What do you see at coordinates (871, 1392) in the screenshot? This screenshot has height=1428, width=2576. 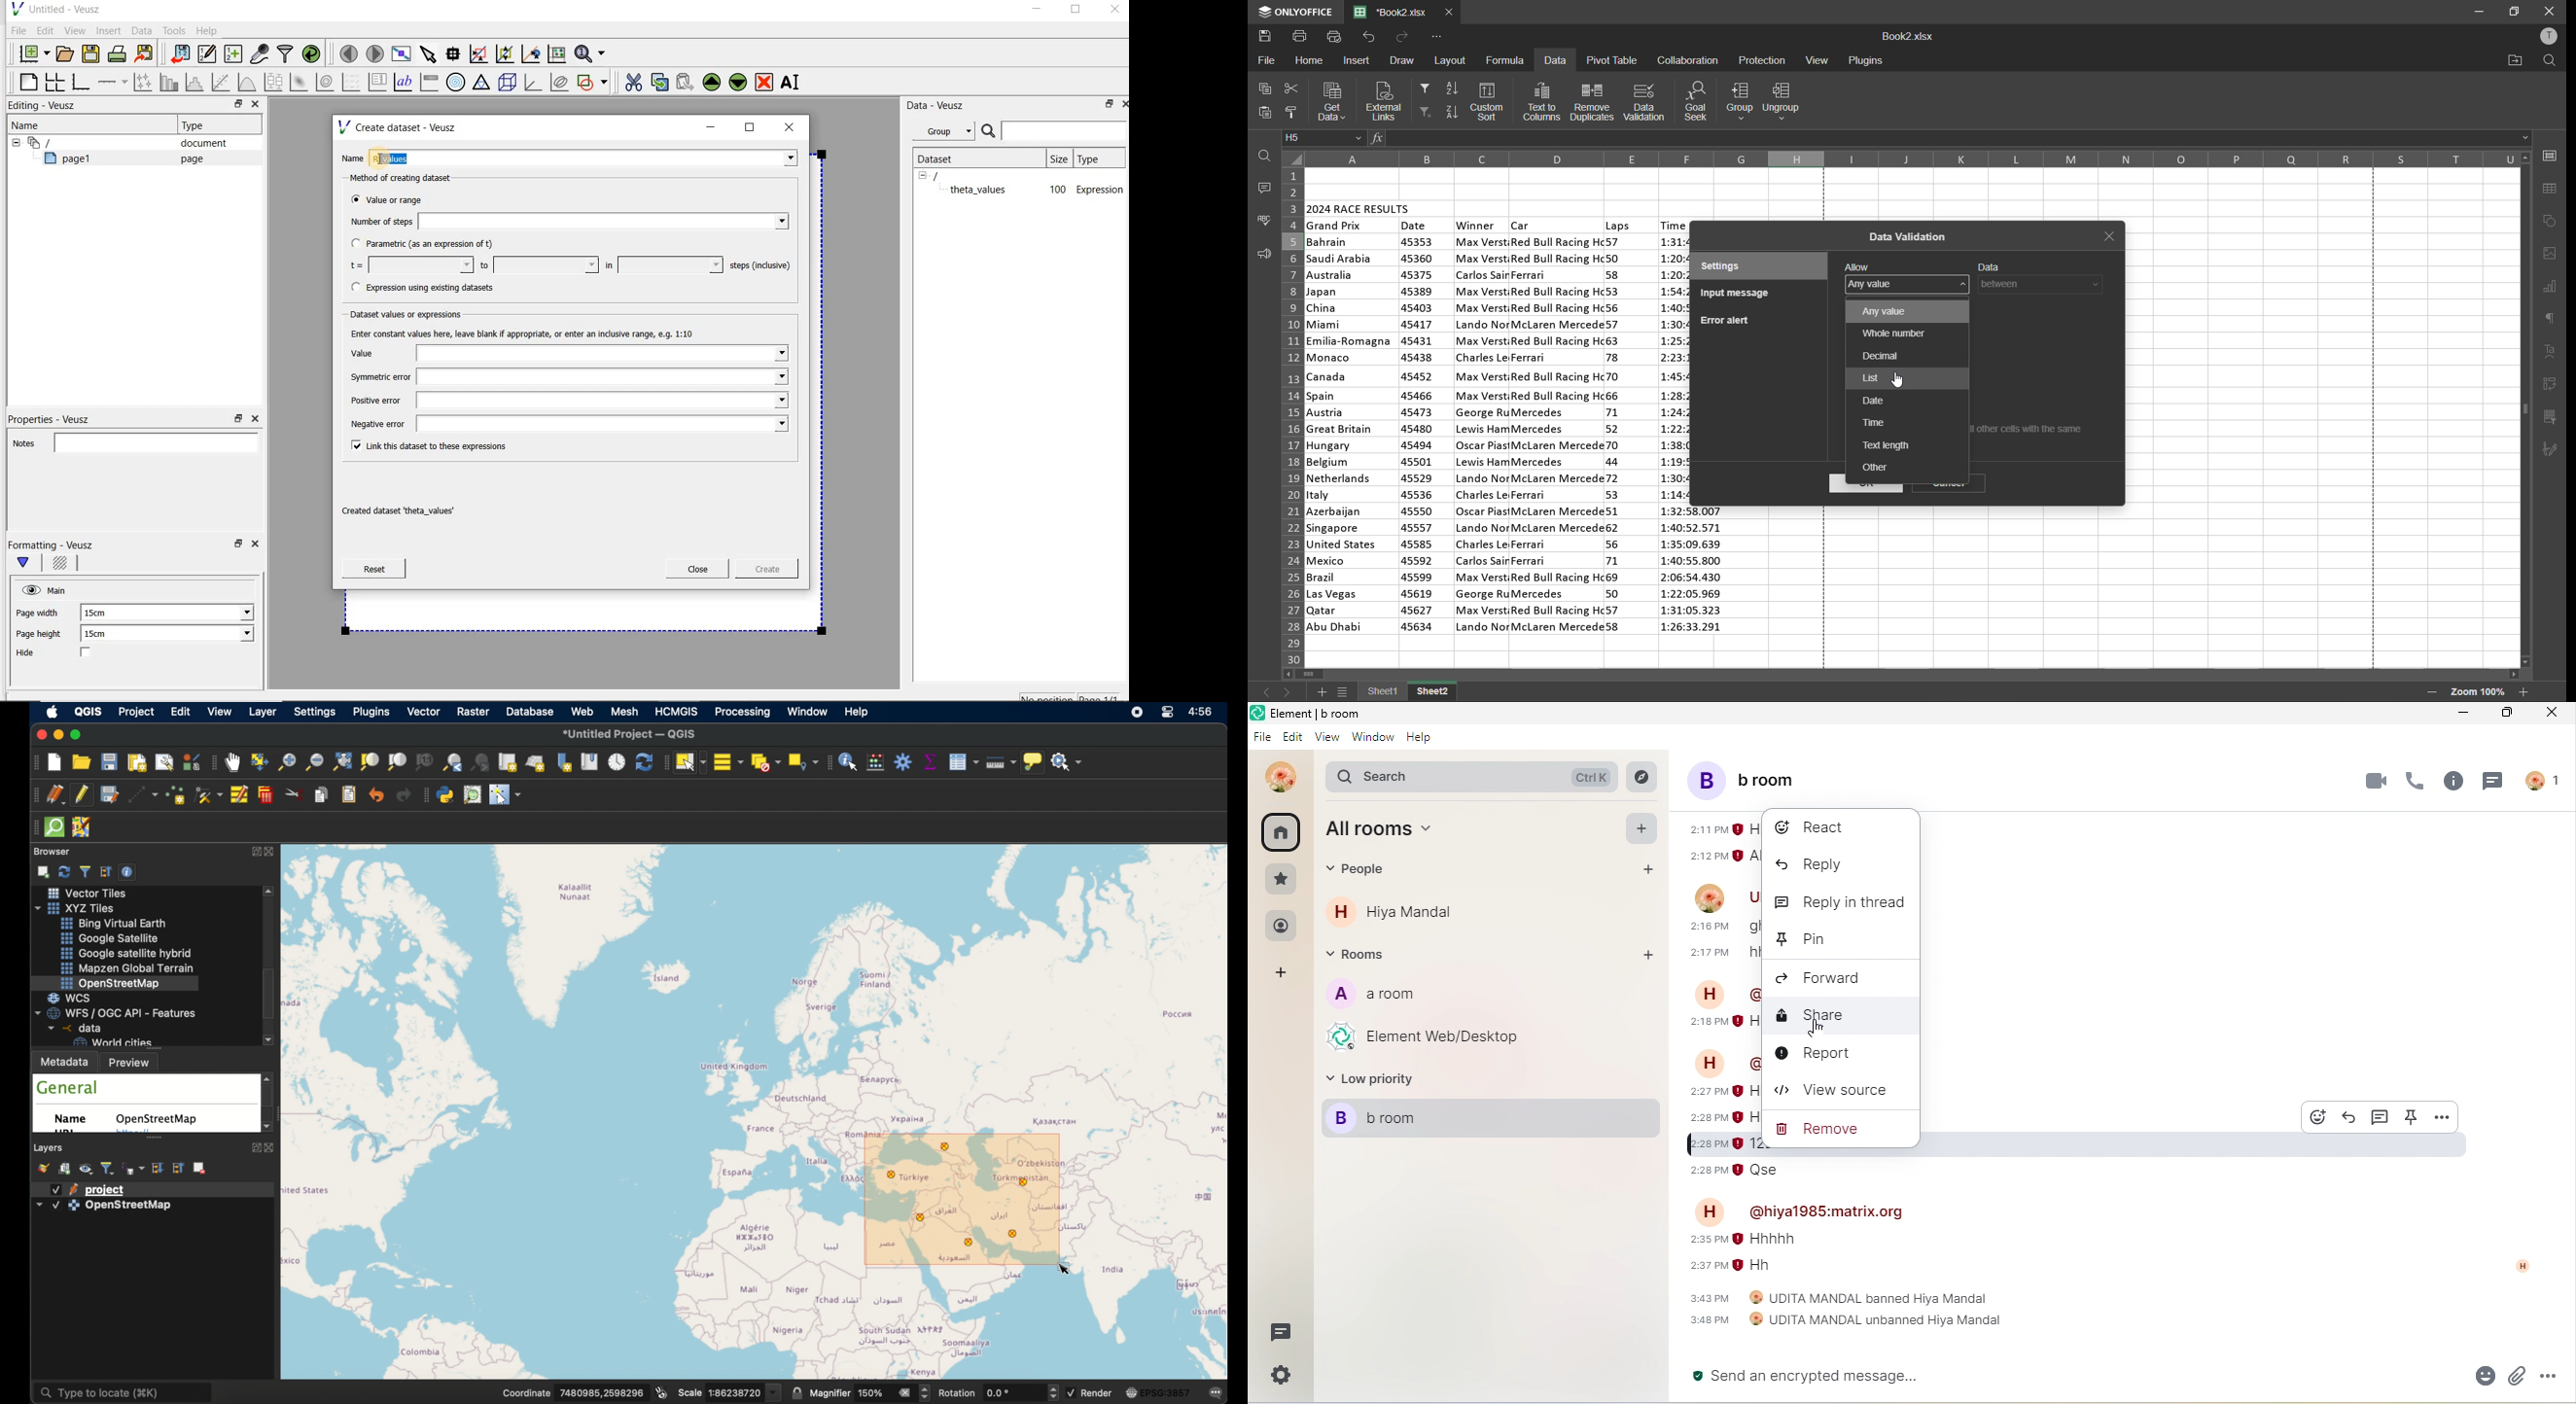 I see `magnifier value` at bounding box center [871, 1392].